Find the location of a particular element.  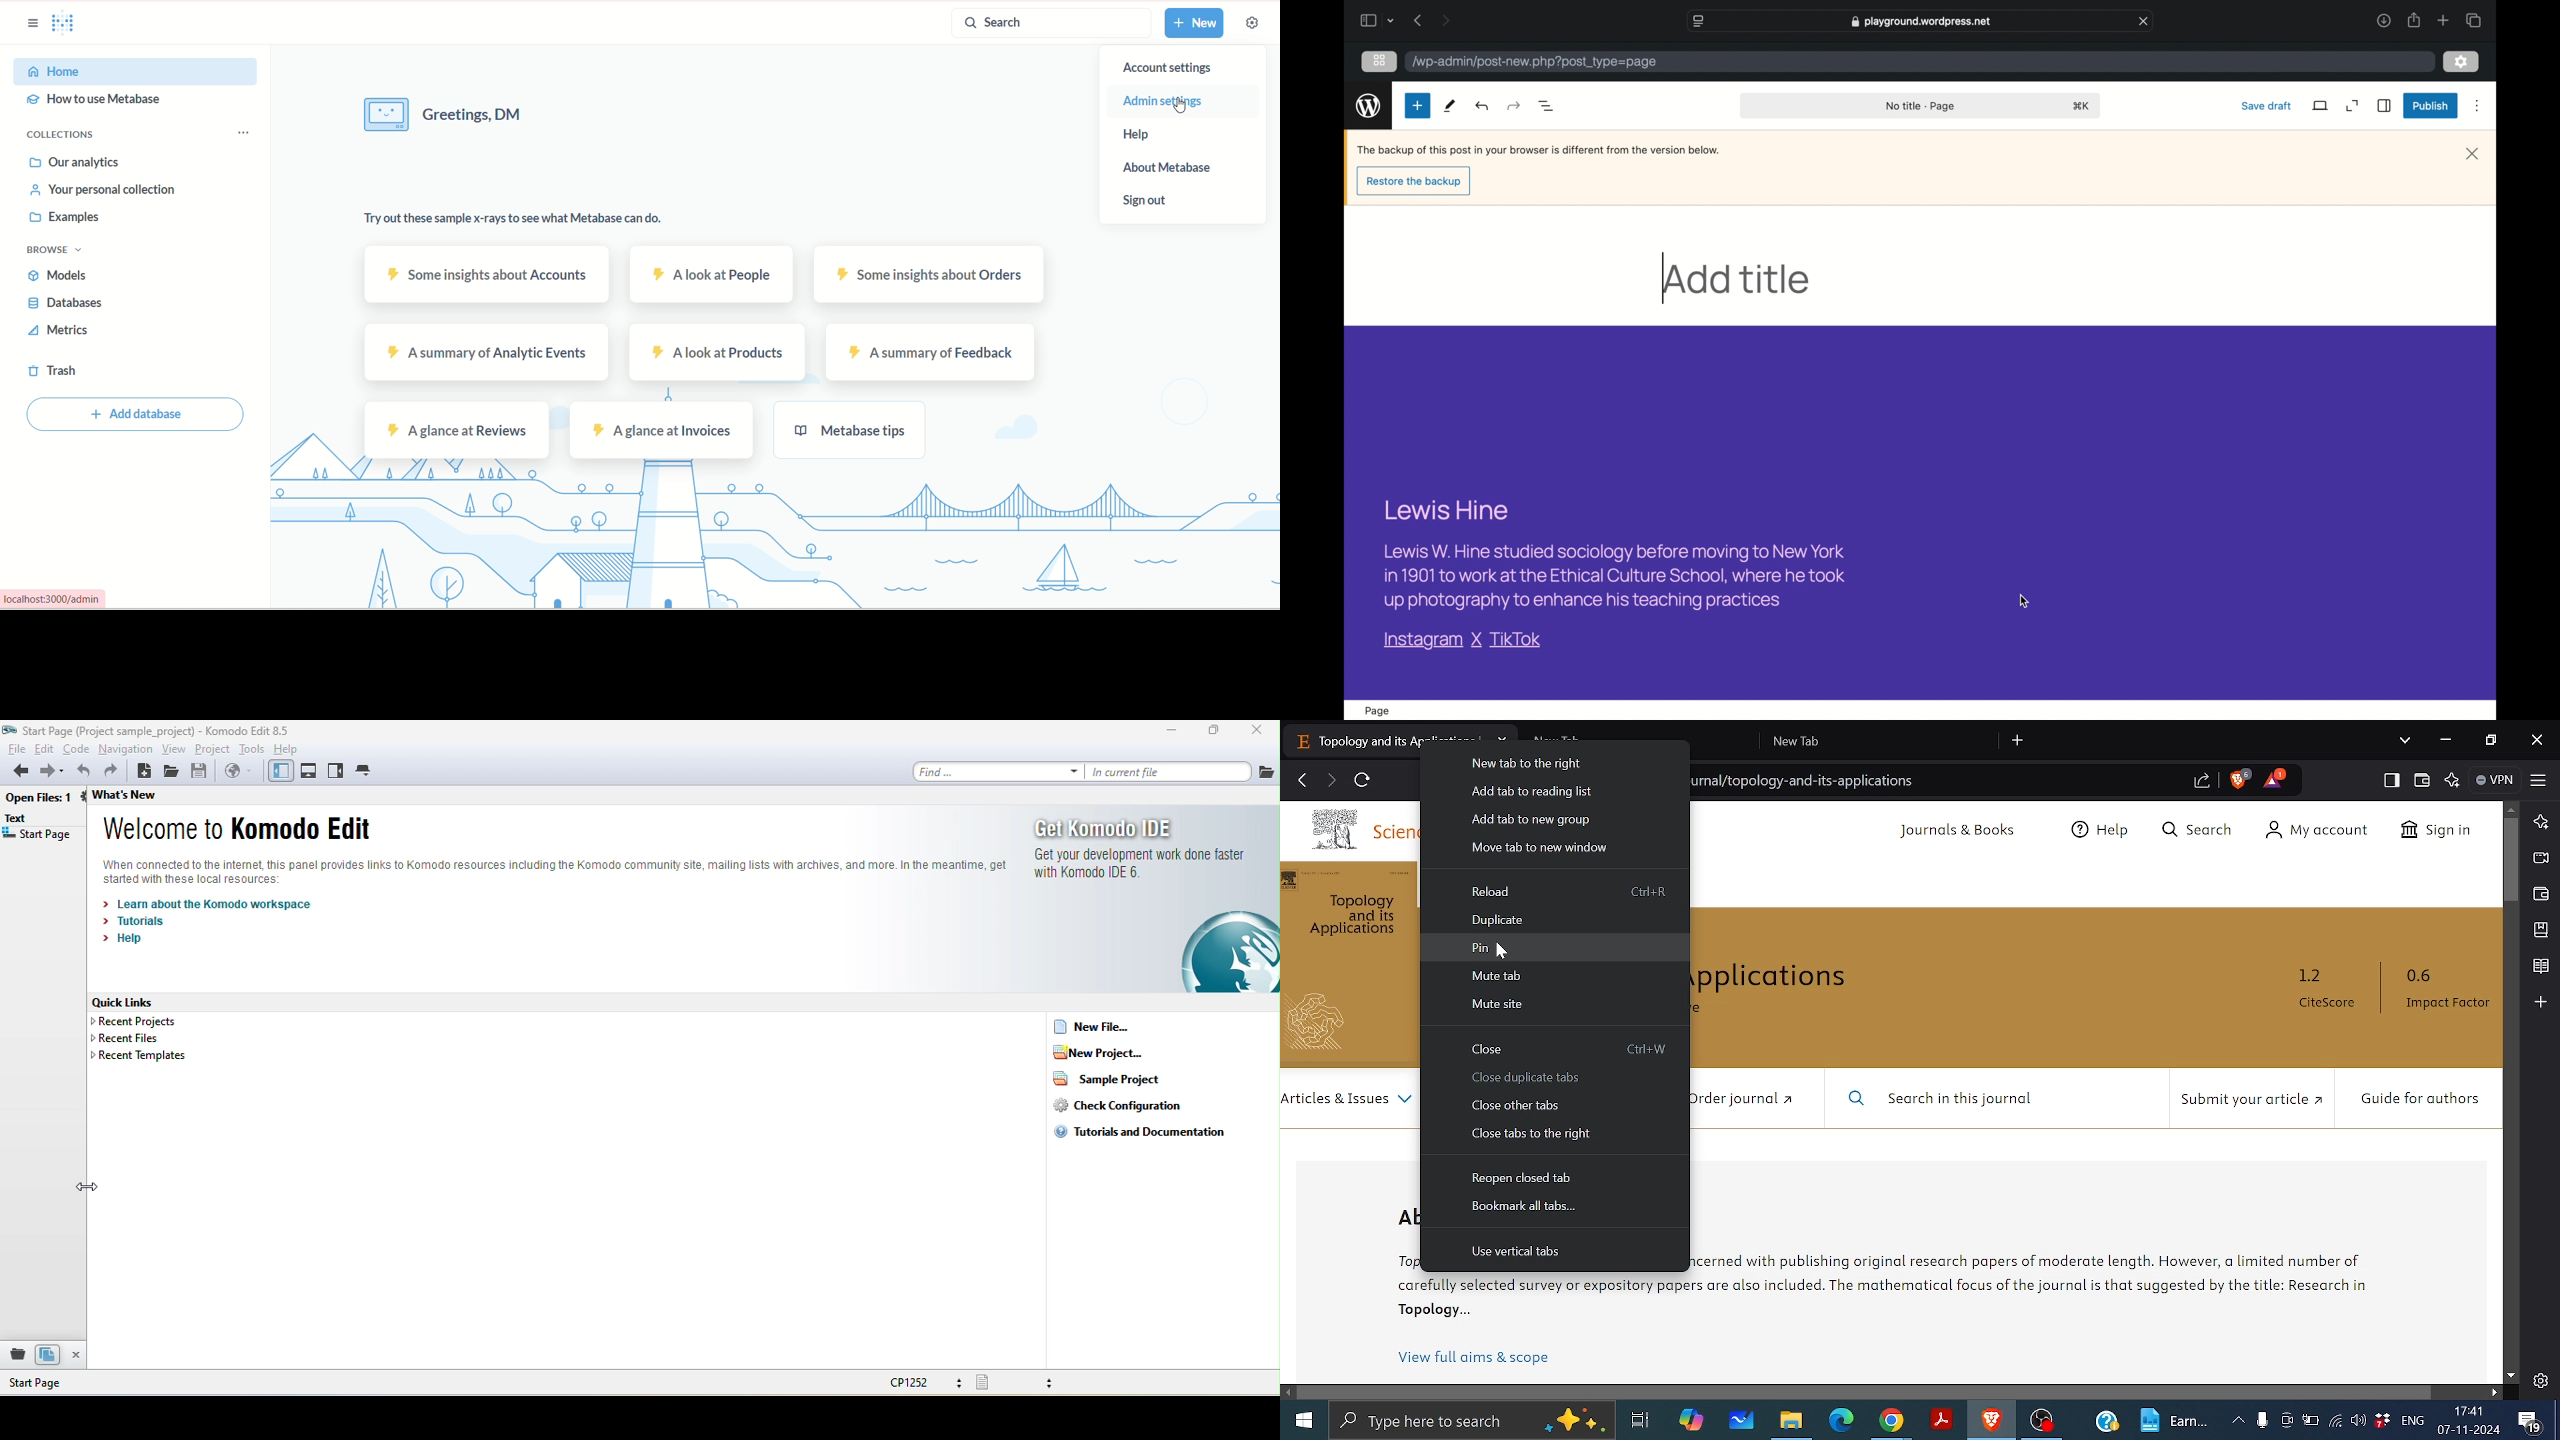

Add to sidebar is located at coordinates (2541, 1002).